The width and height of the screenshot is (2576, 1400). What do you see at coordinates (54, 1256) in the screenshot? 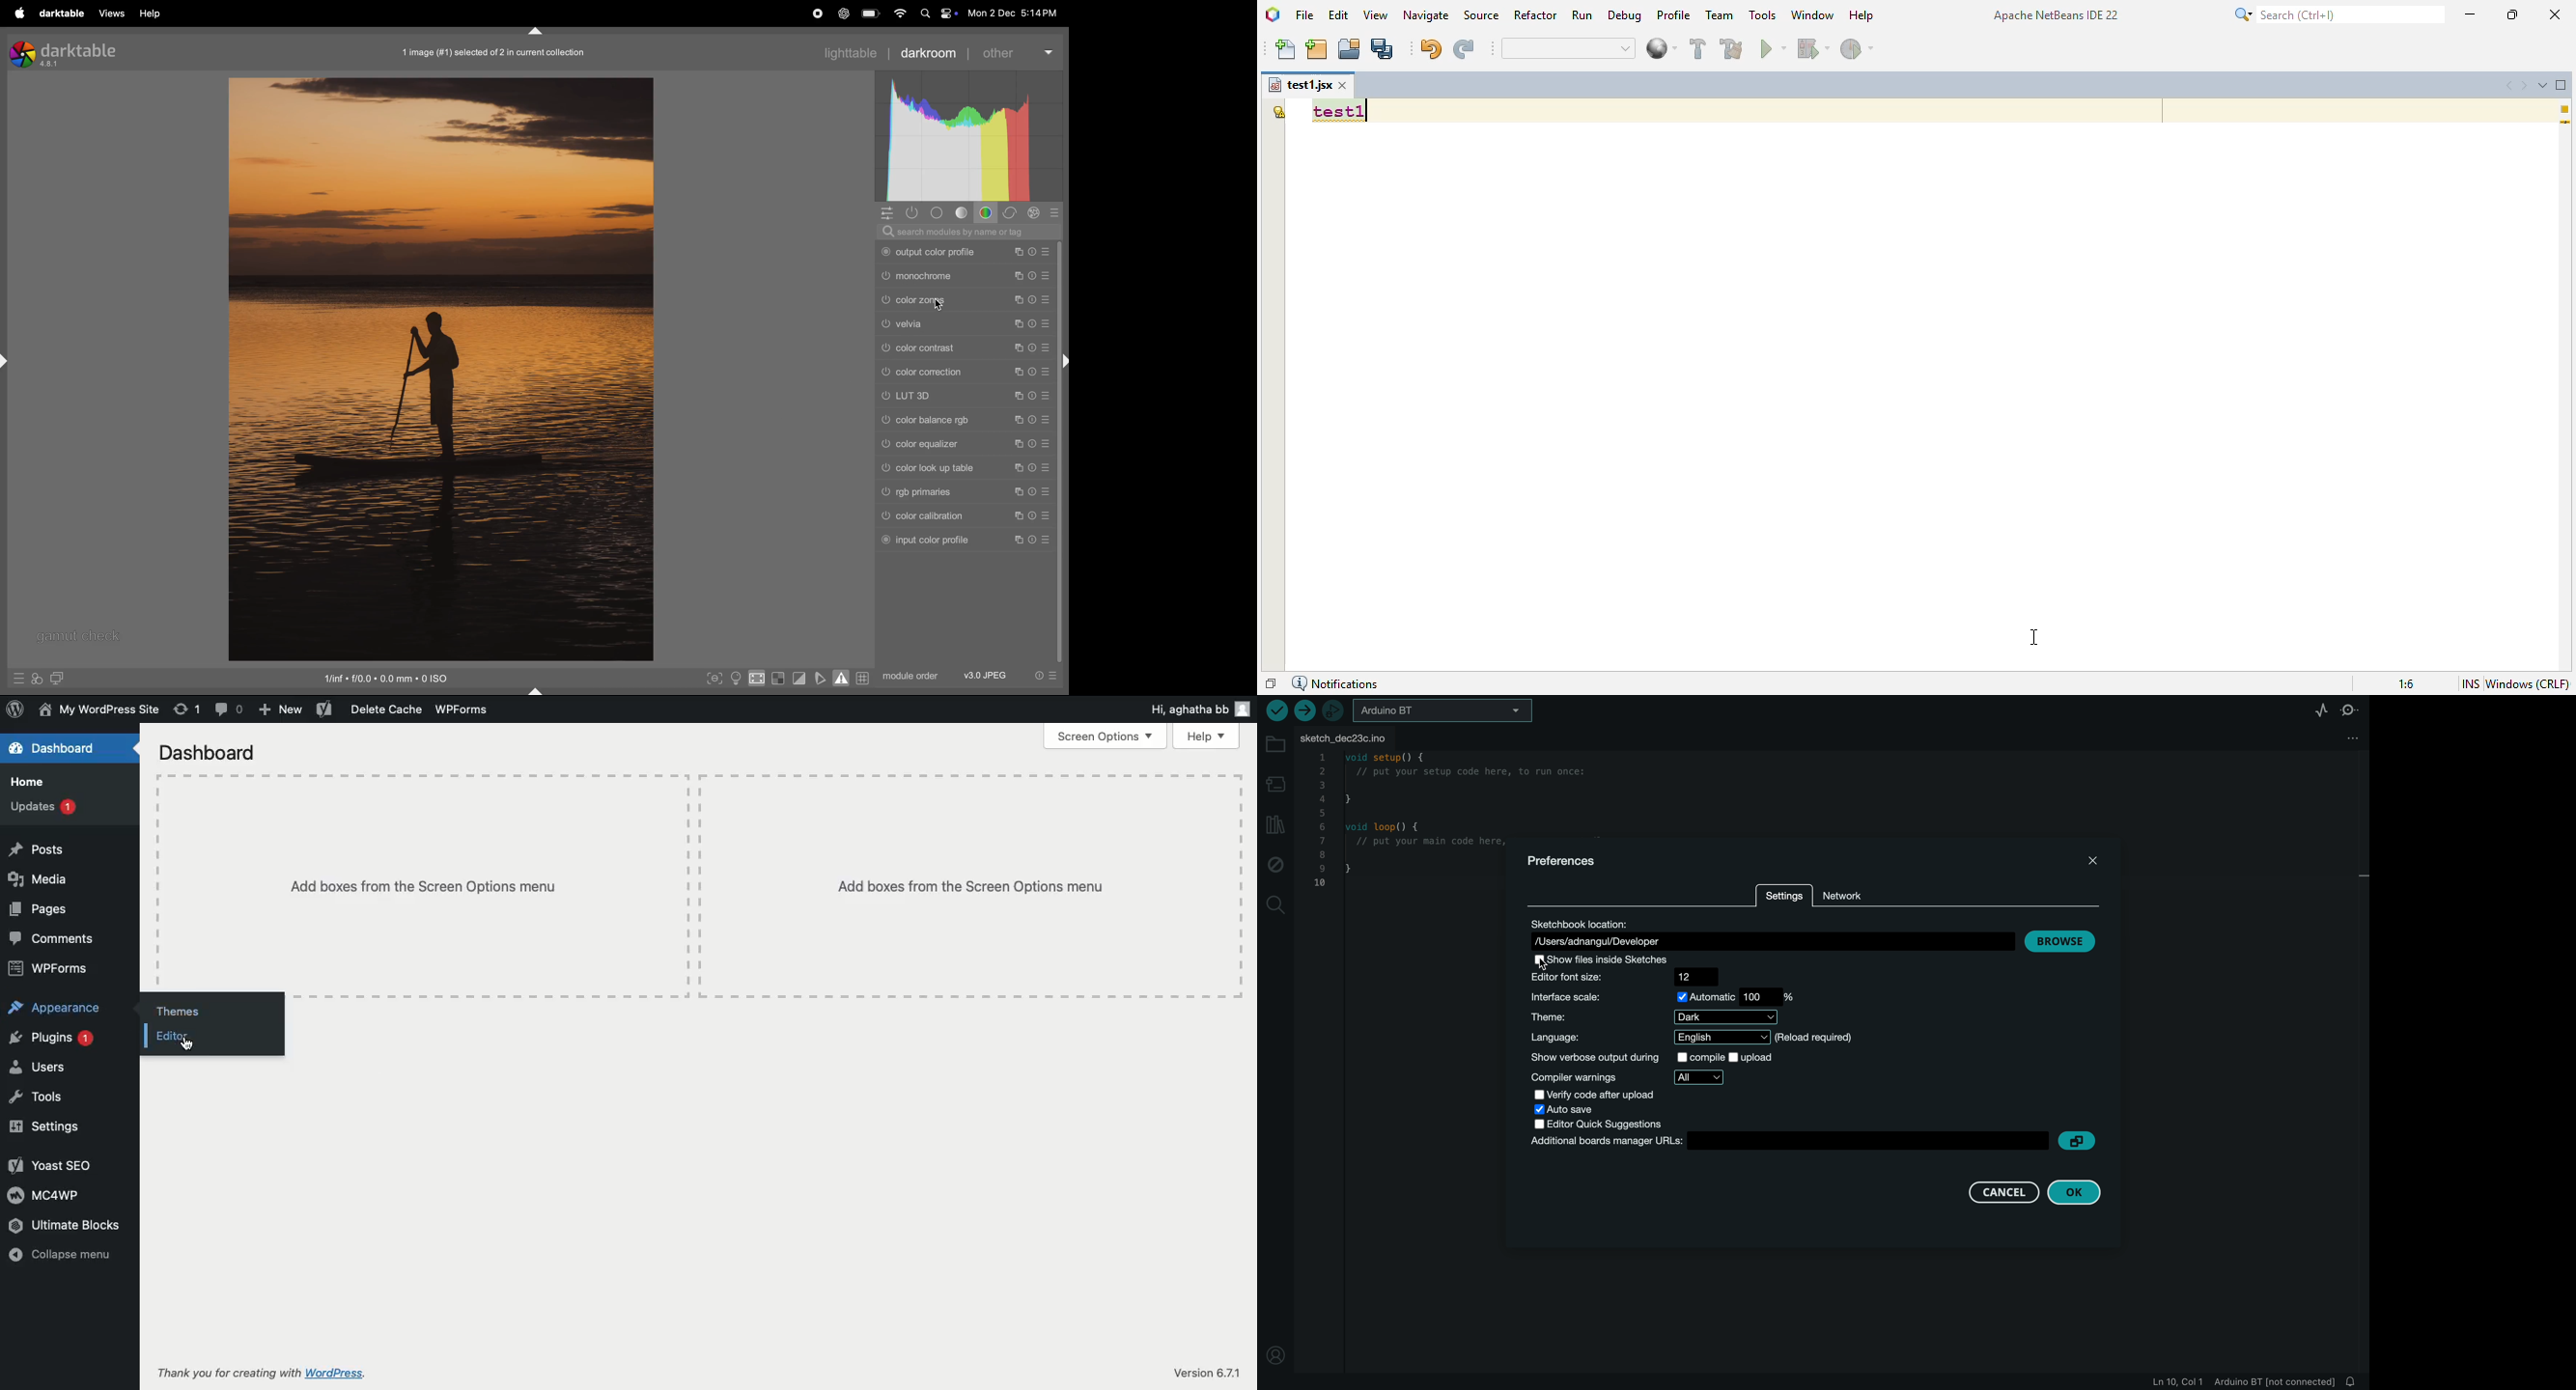
I see `collapse menu` at bounding box center [54, 1256].